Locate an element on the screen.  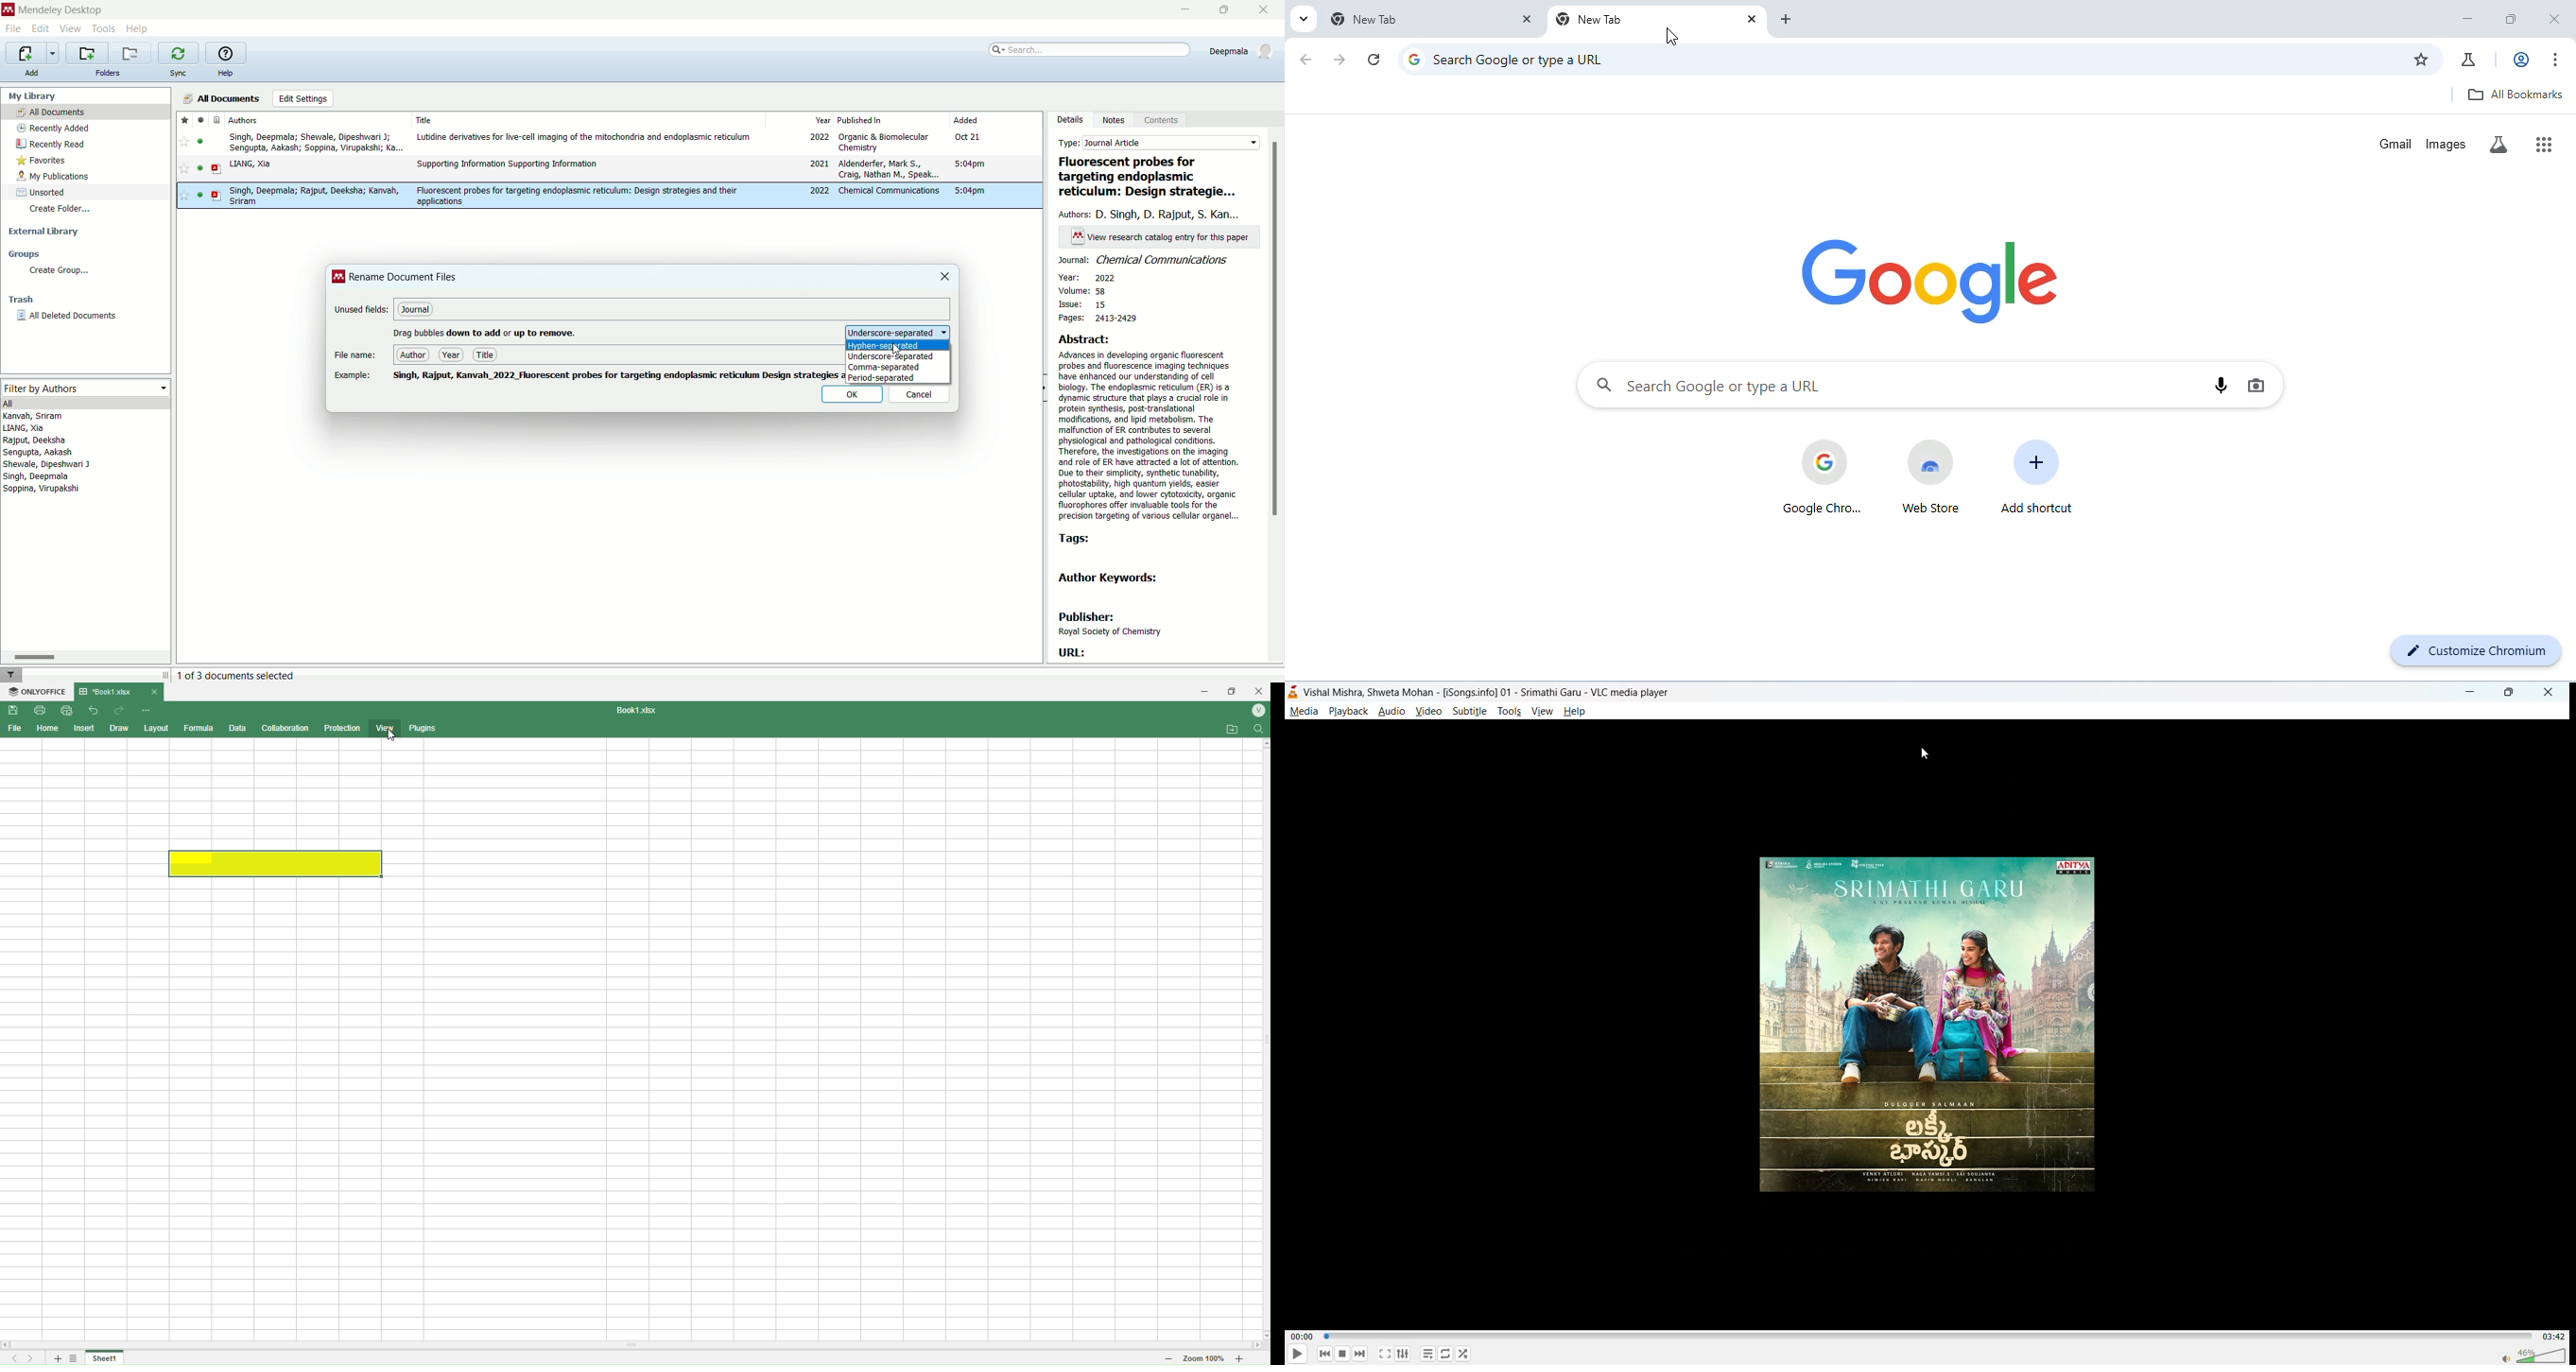
file is located at coordinates (14, 29).